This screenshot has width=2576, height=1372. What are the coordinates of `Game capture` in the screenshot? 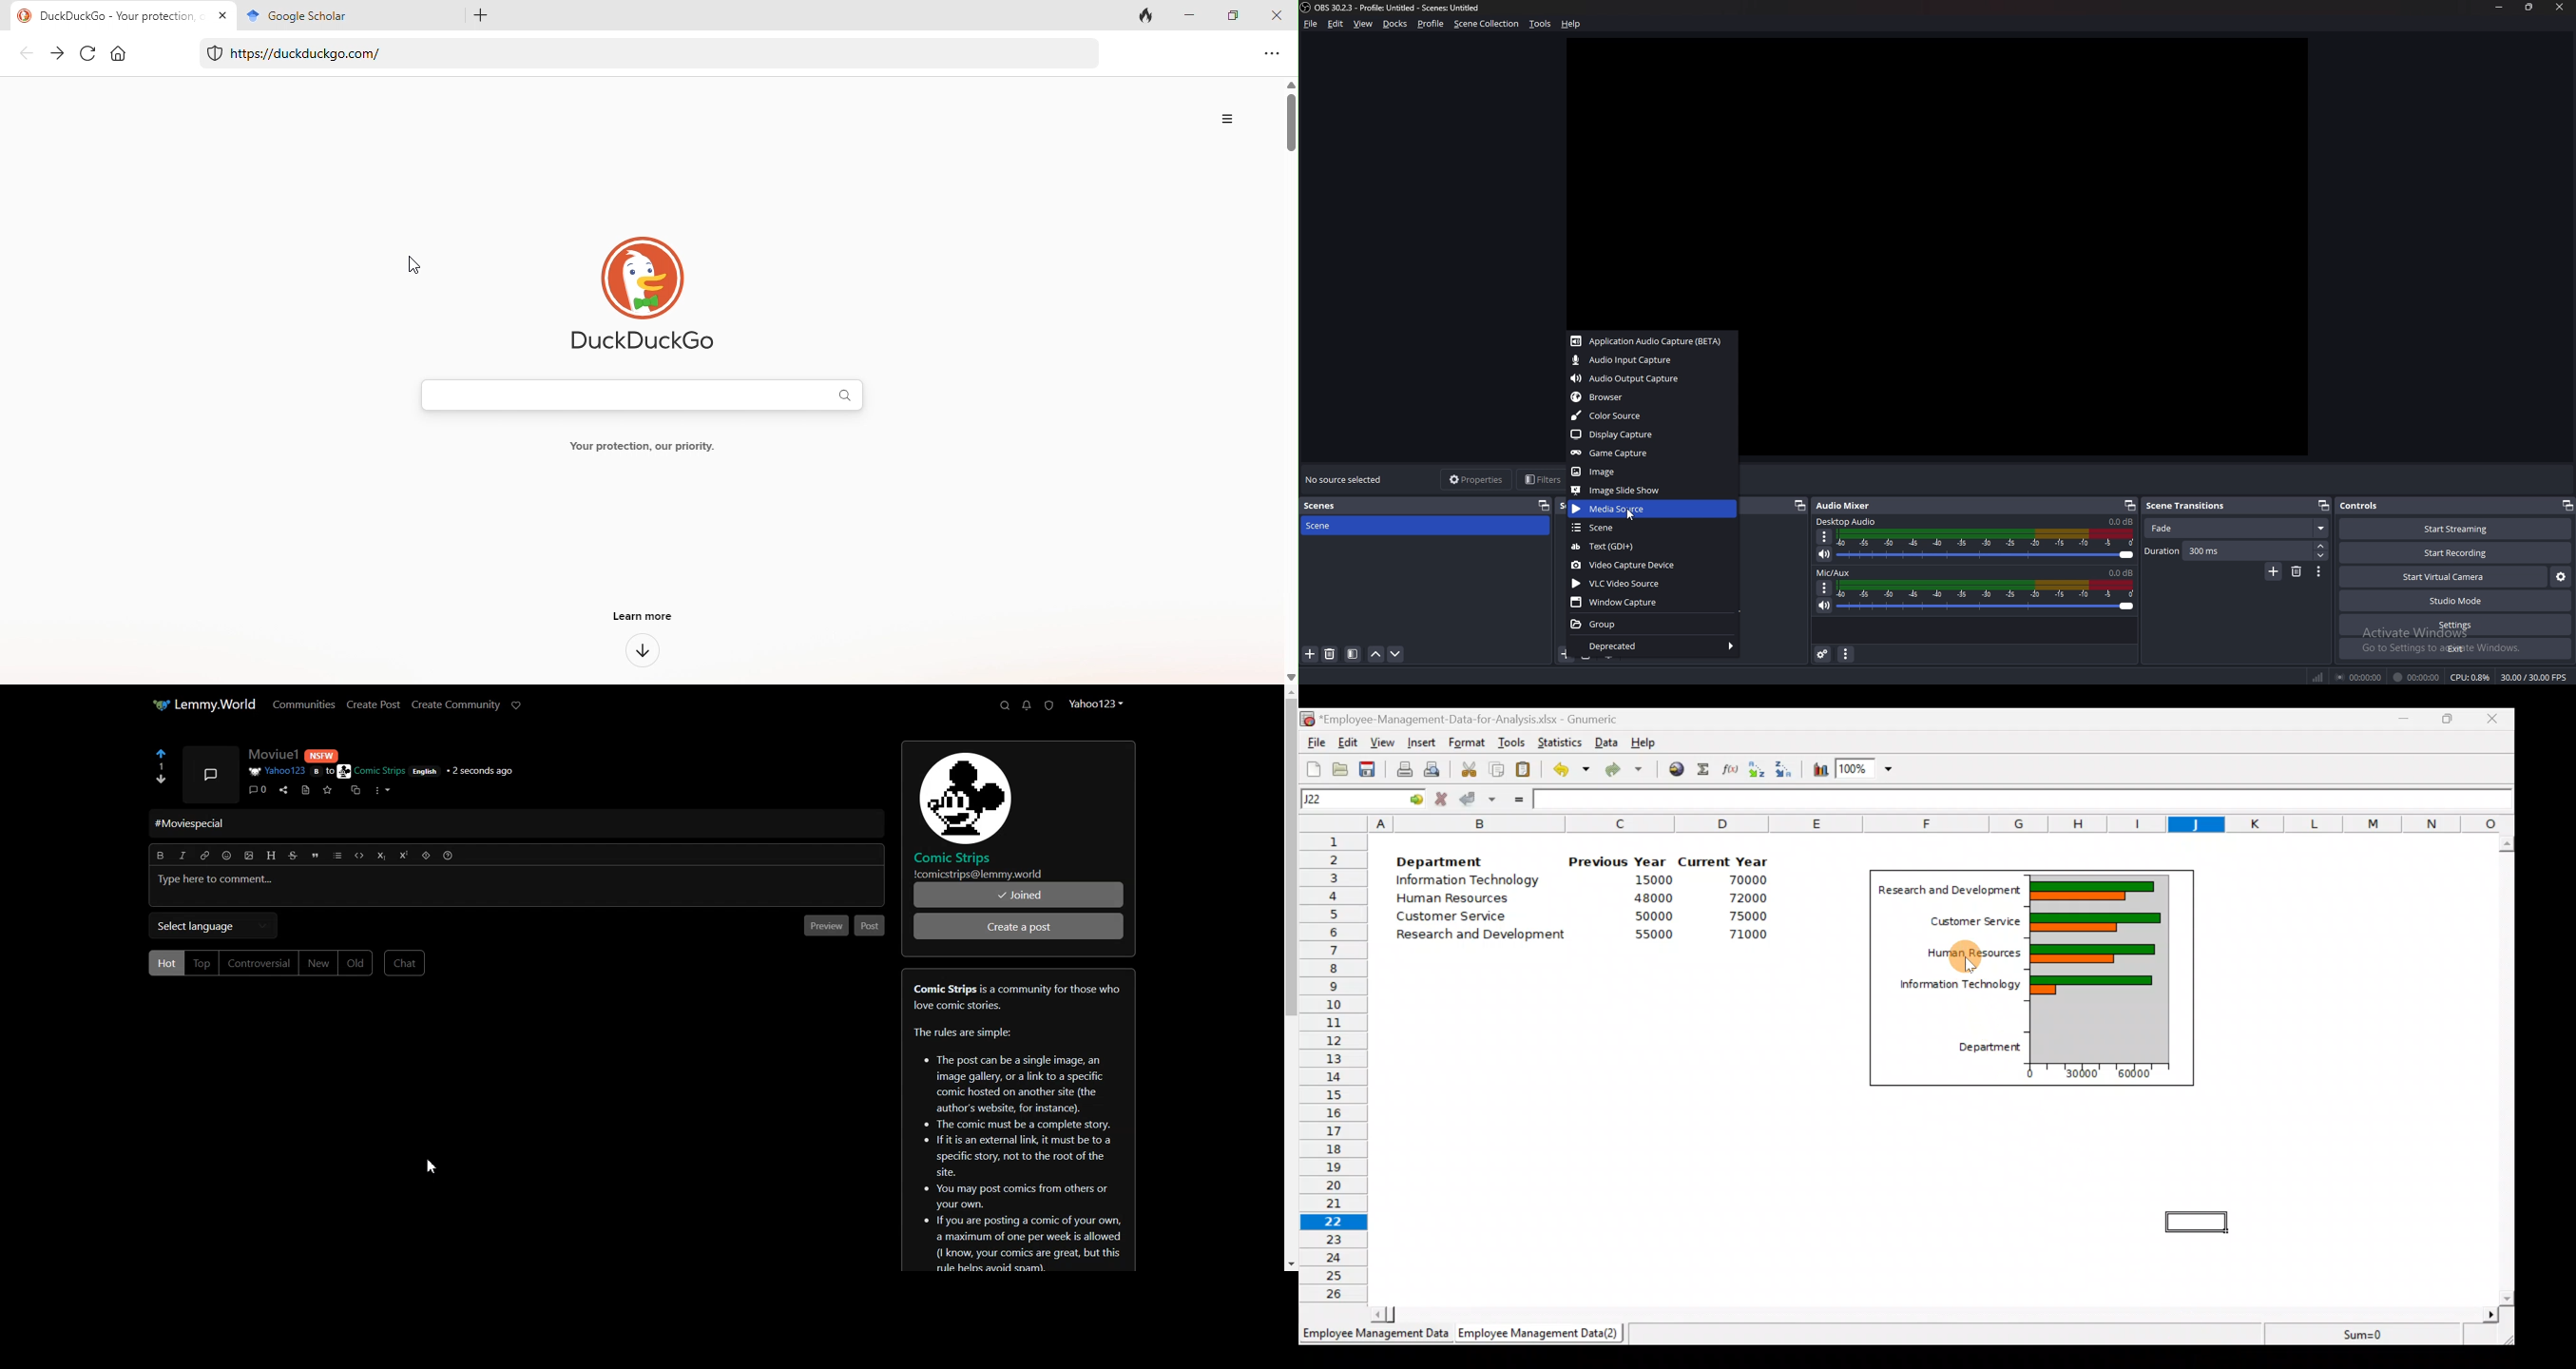 It's located at (1651, 452).